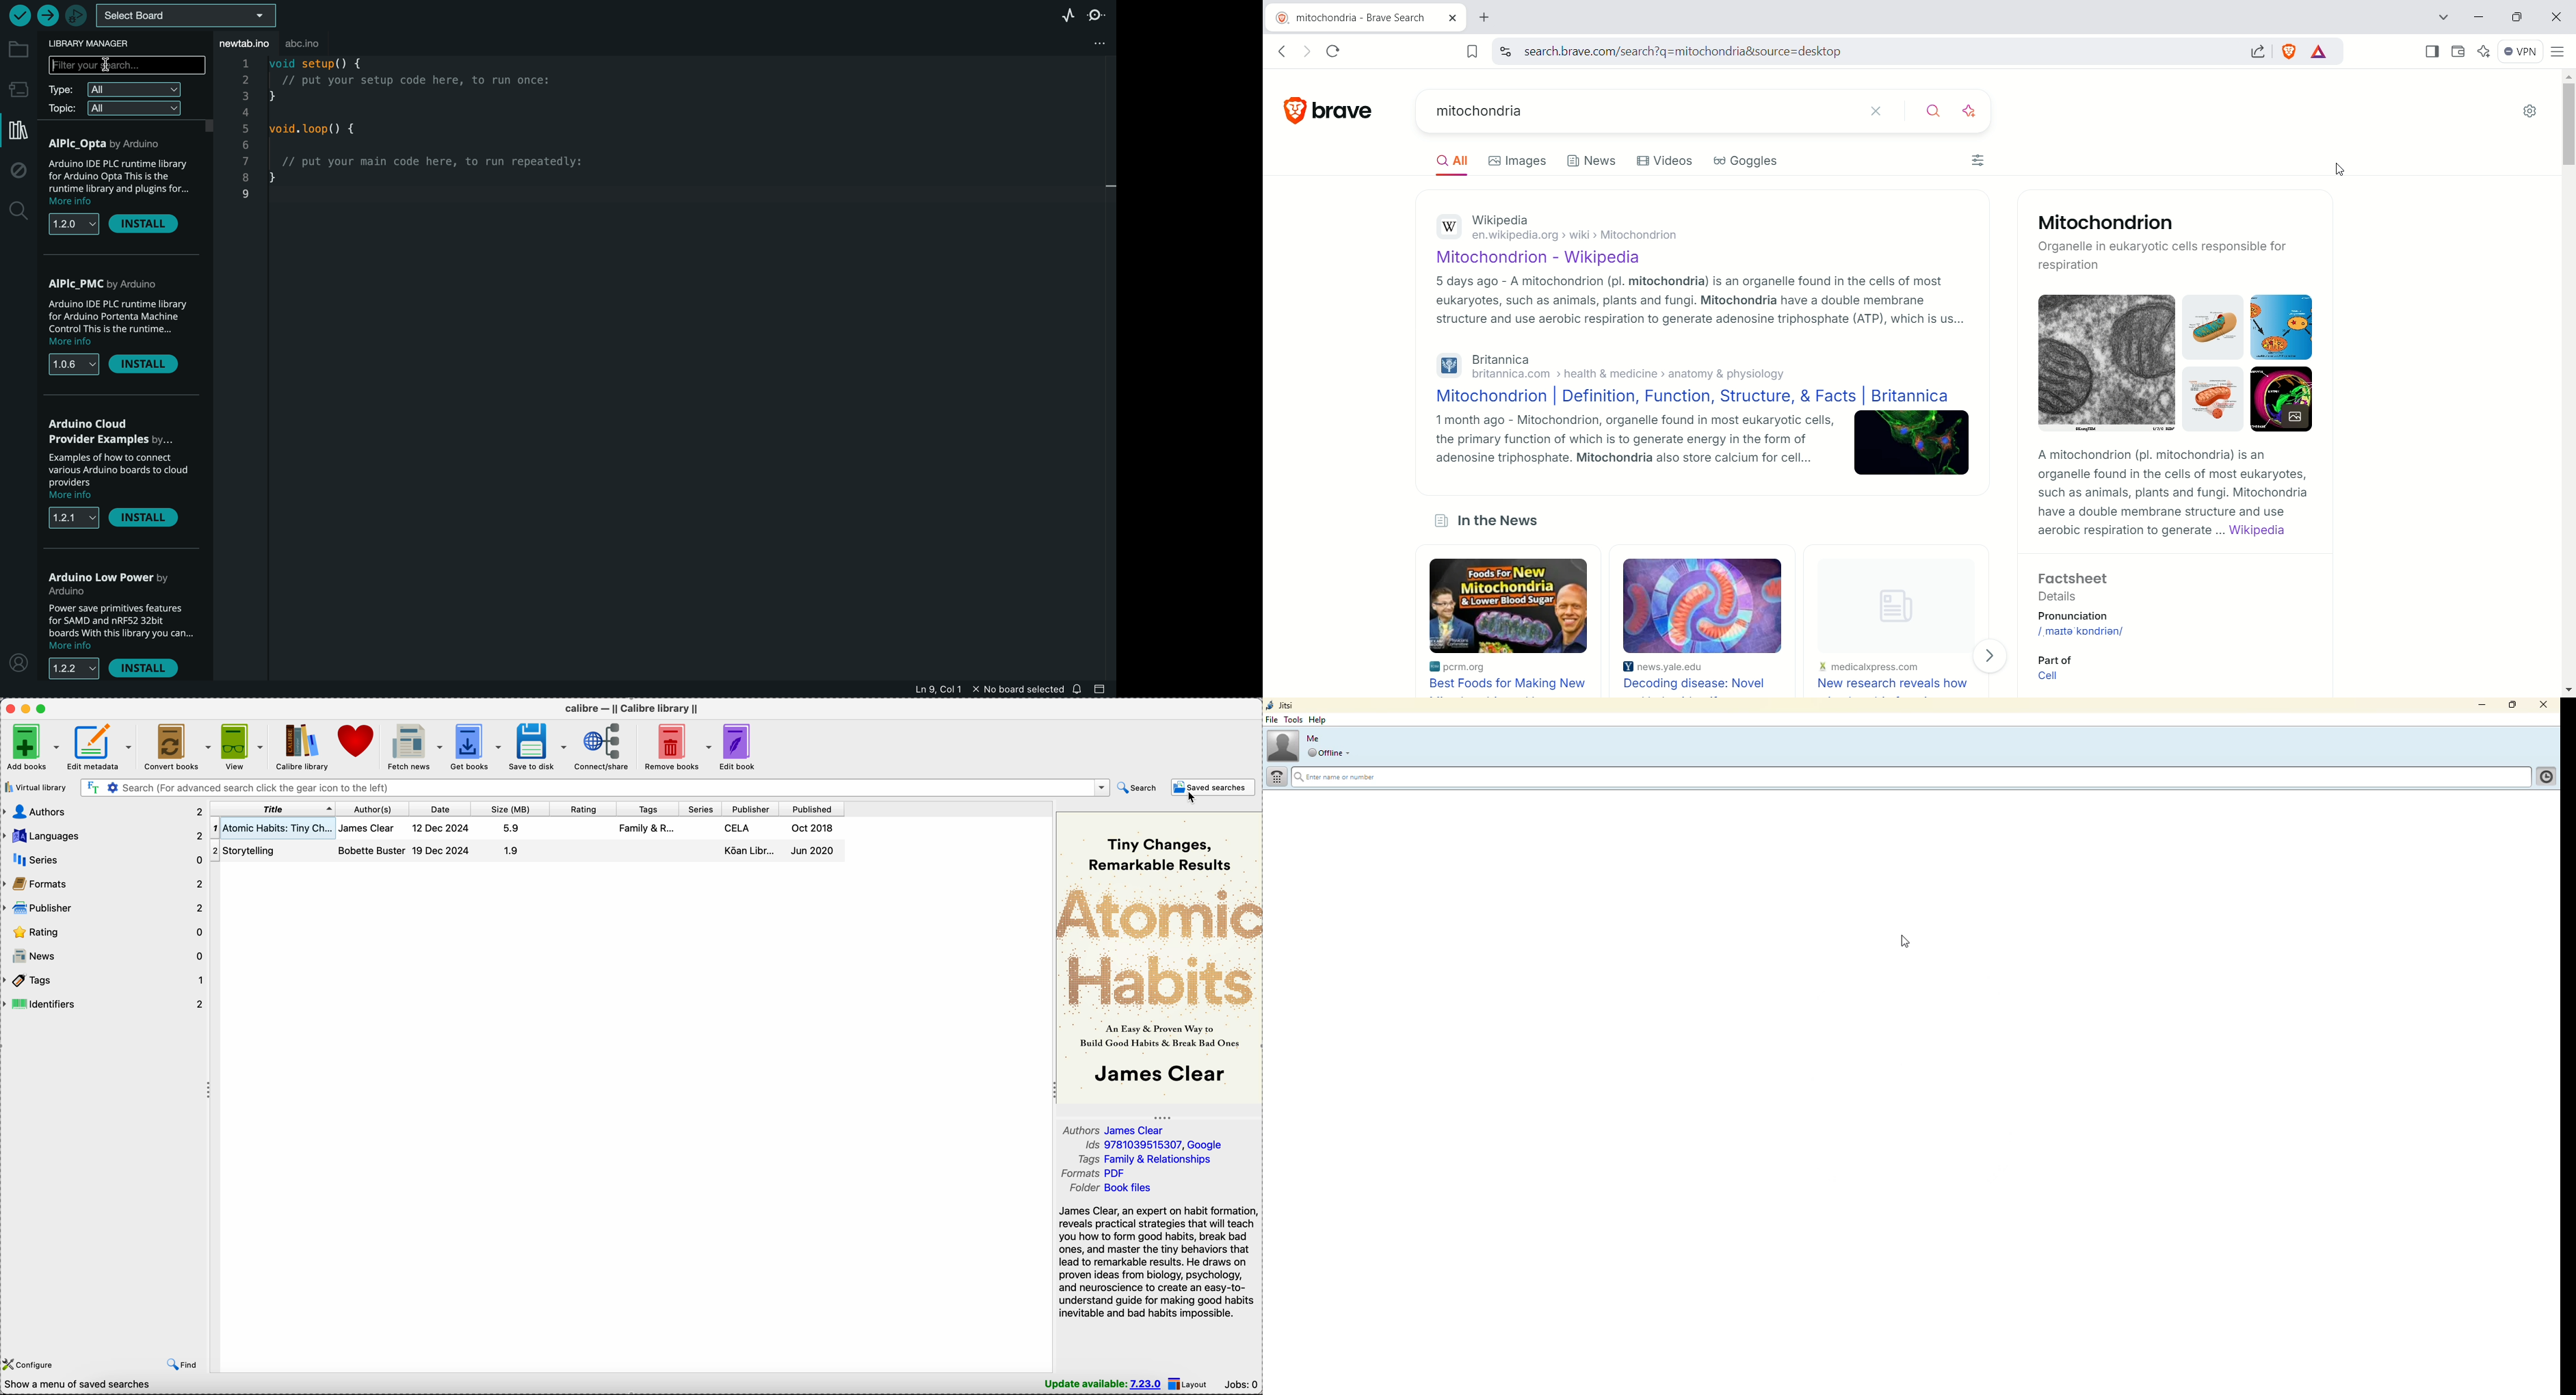 This screenshot has width=2576, height=1400. What do you see at coordinates (1097, 1174) in the screenshot?
I see `formats: PDF` at bounding box center [1097, 1174].